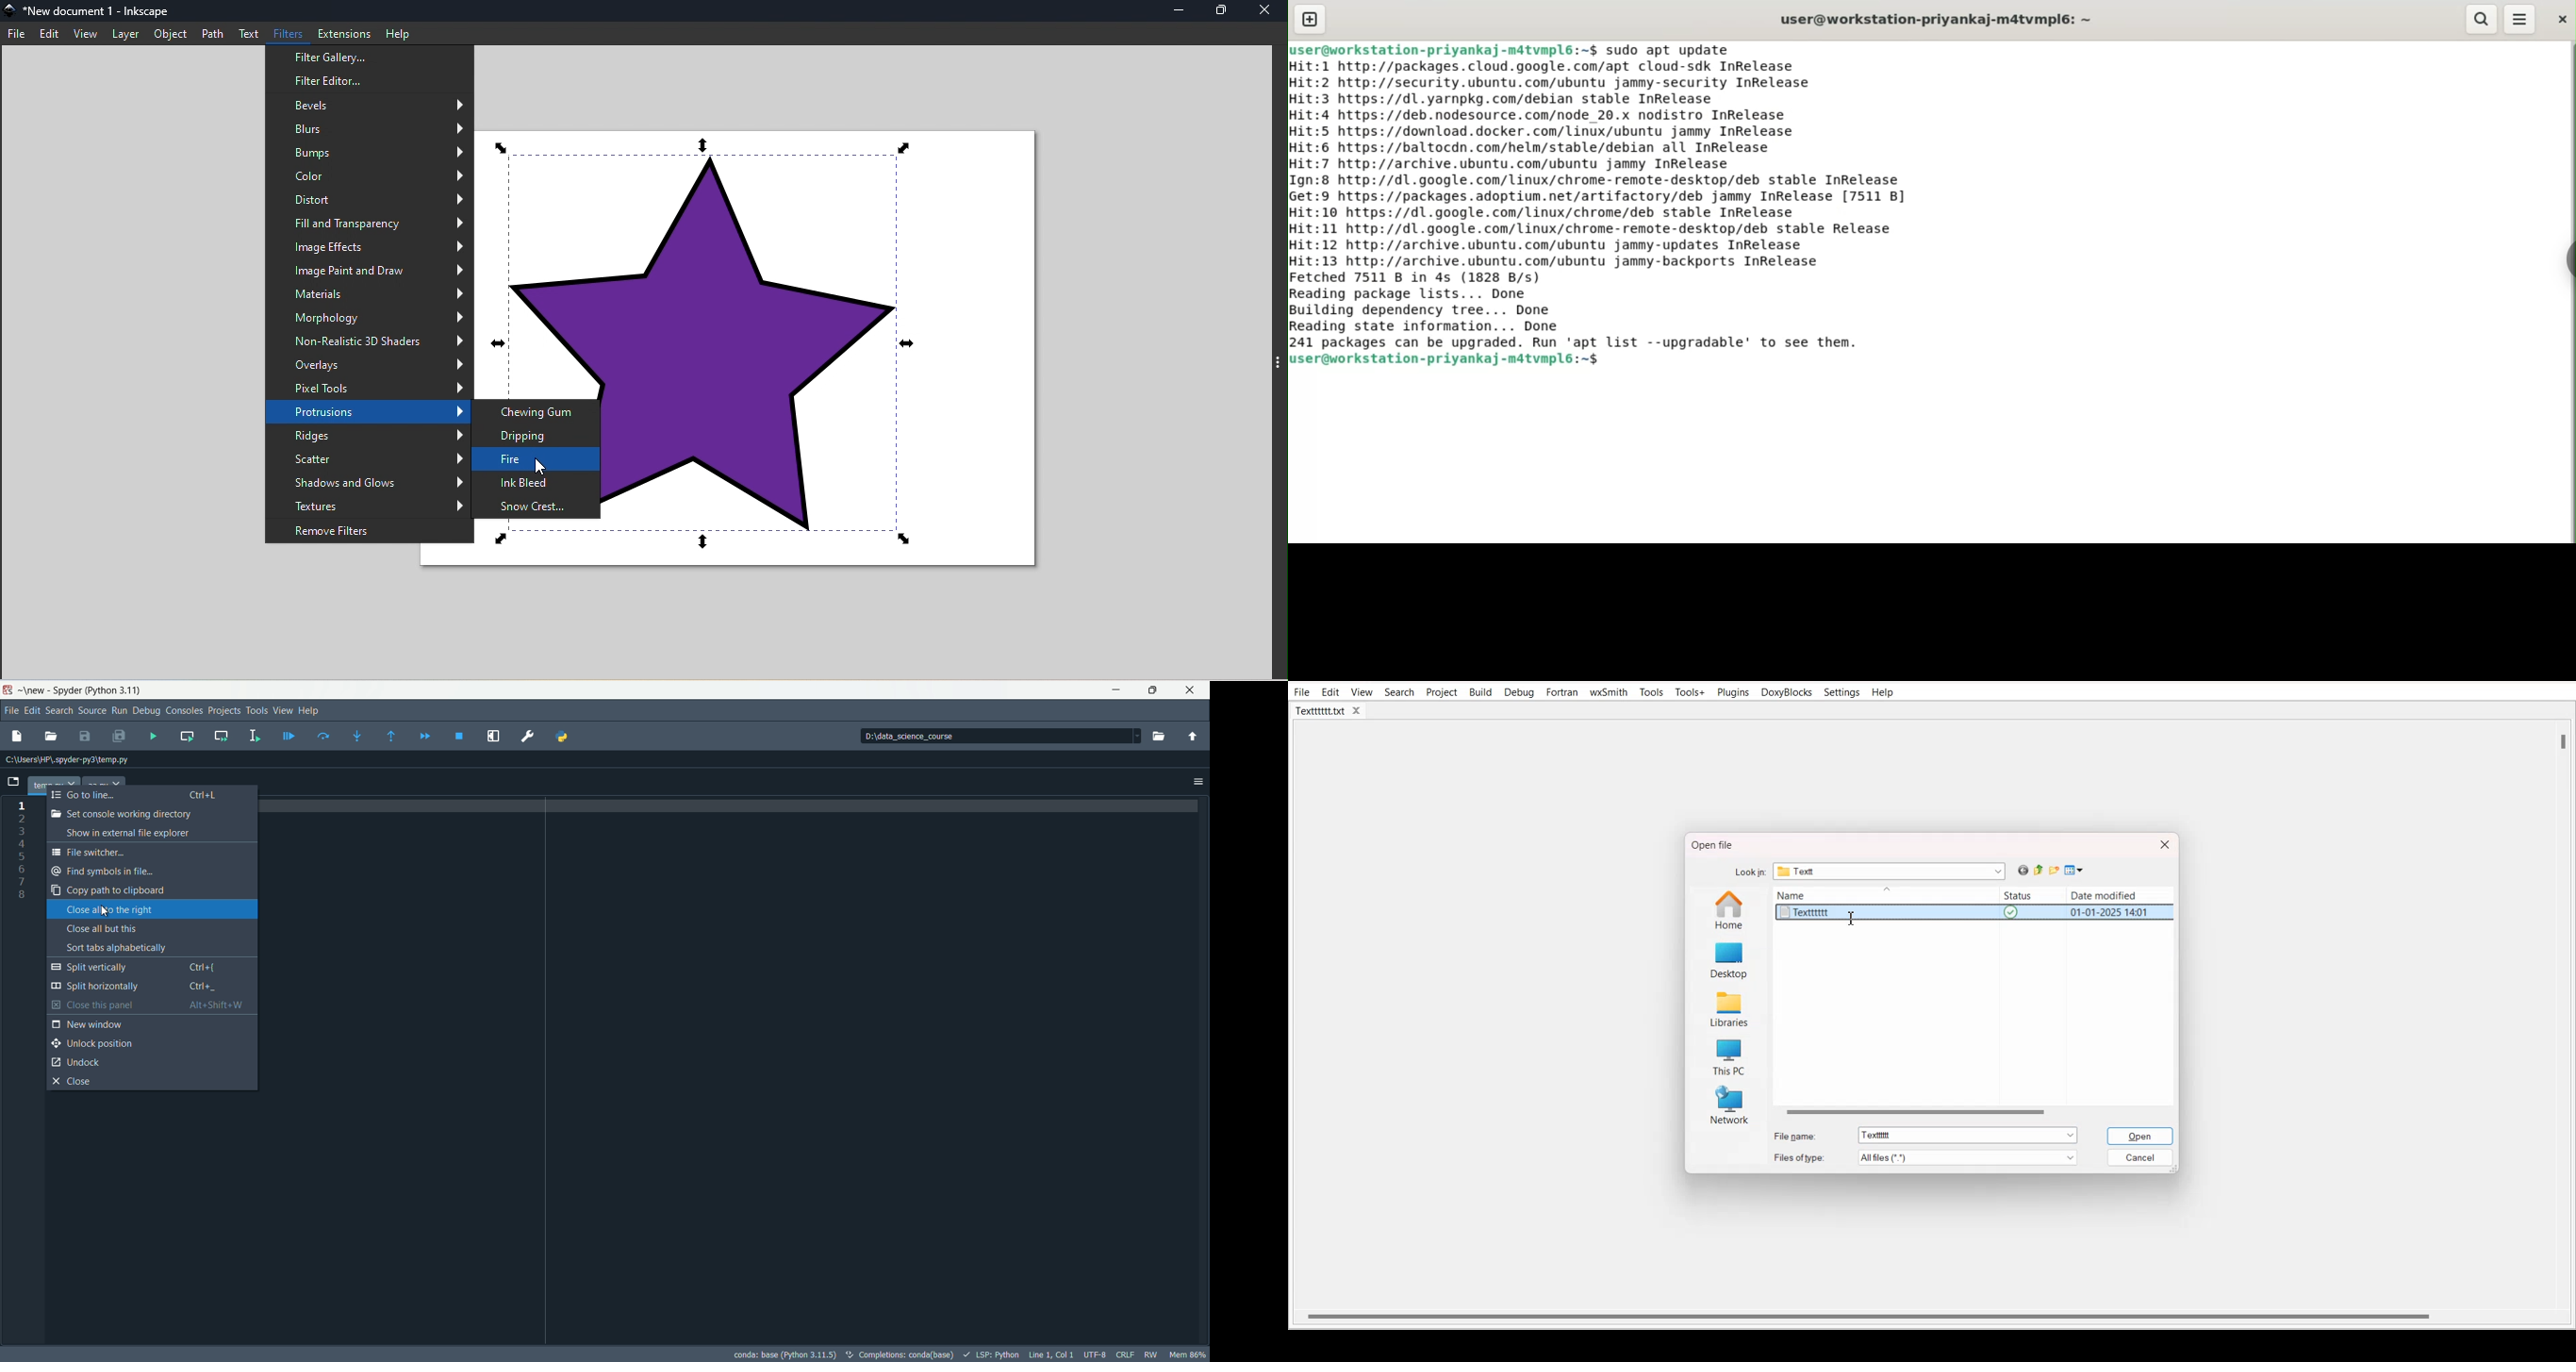 Image resolution: width=2576 pixels, height=1372 pixels. Describe the element at coordinates (537, 411) in the screenshot. I see `Chewing Gum` at that location.